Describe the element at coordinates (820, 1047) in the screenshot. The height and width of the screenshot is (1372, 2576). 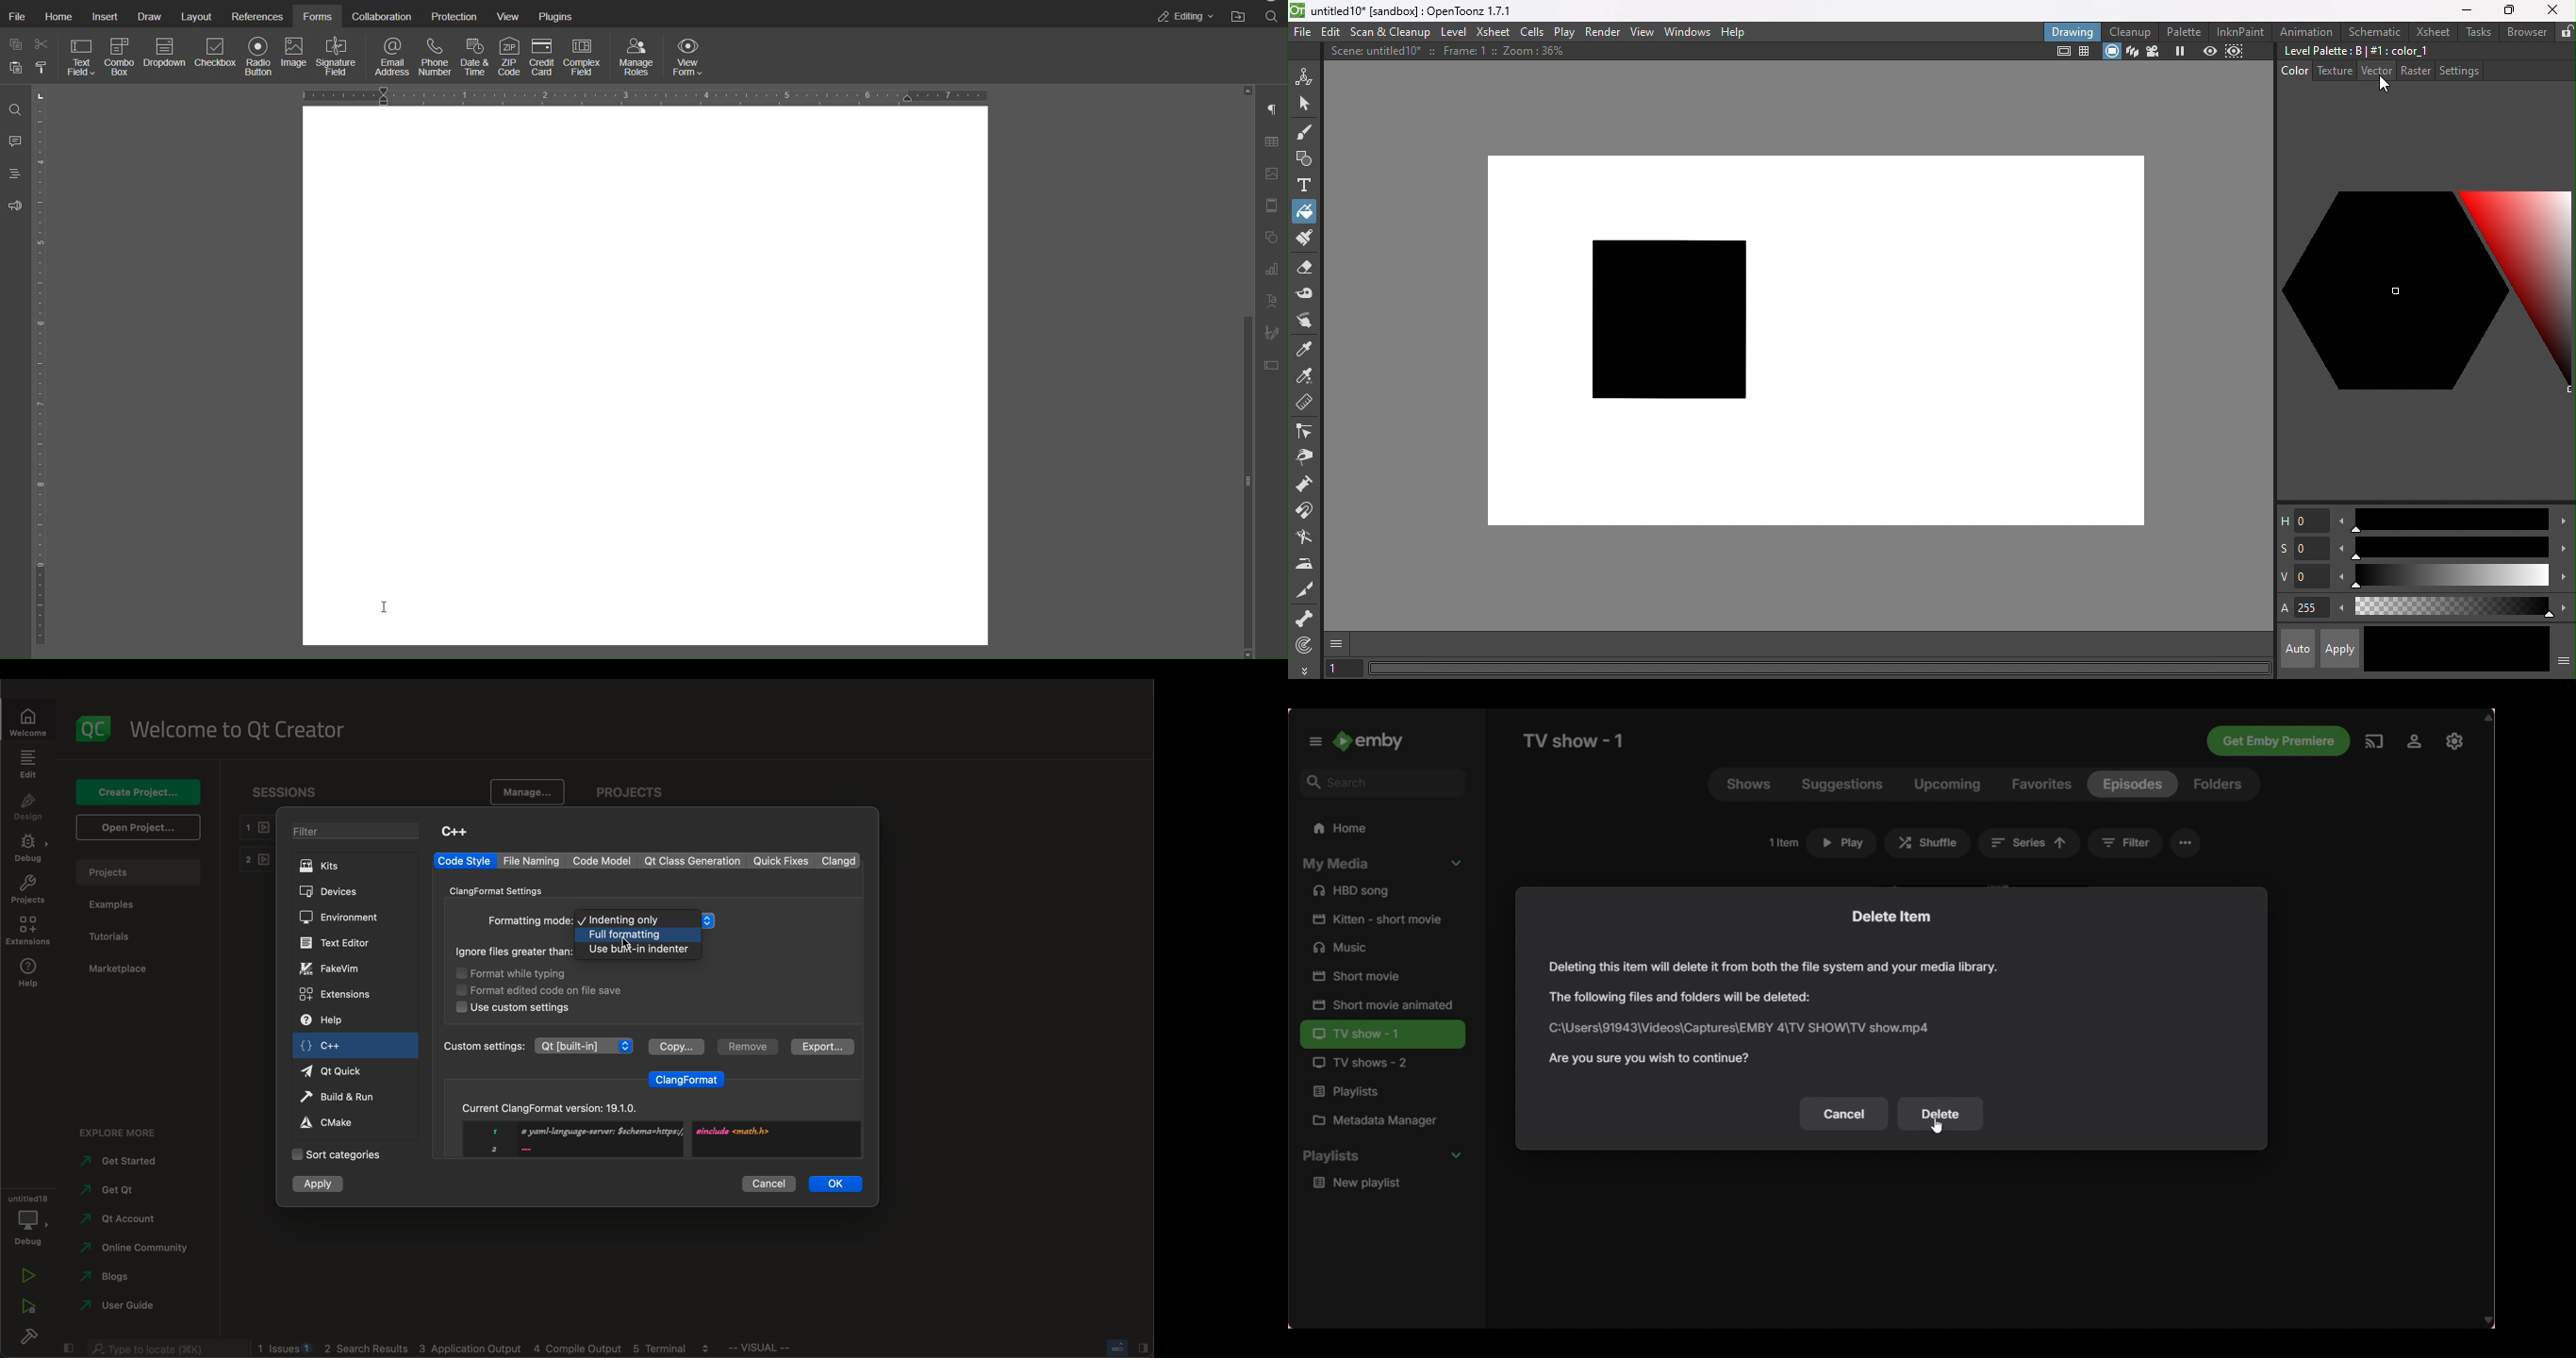
I see `export` at that location.